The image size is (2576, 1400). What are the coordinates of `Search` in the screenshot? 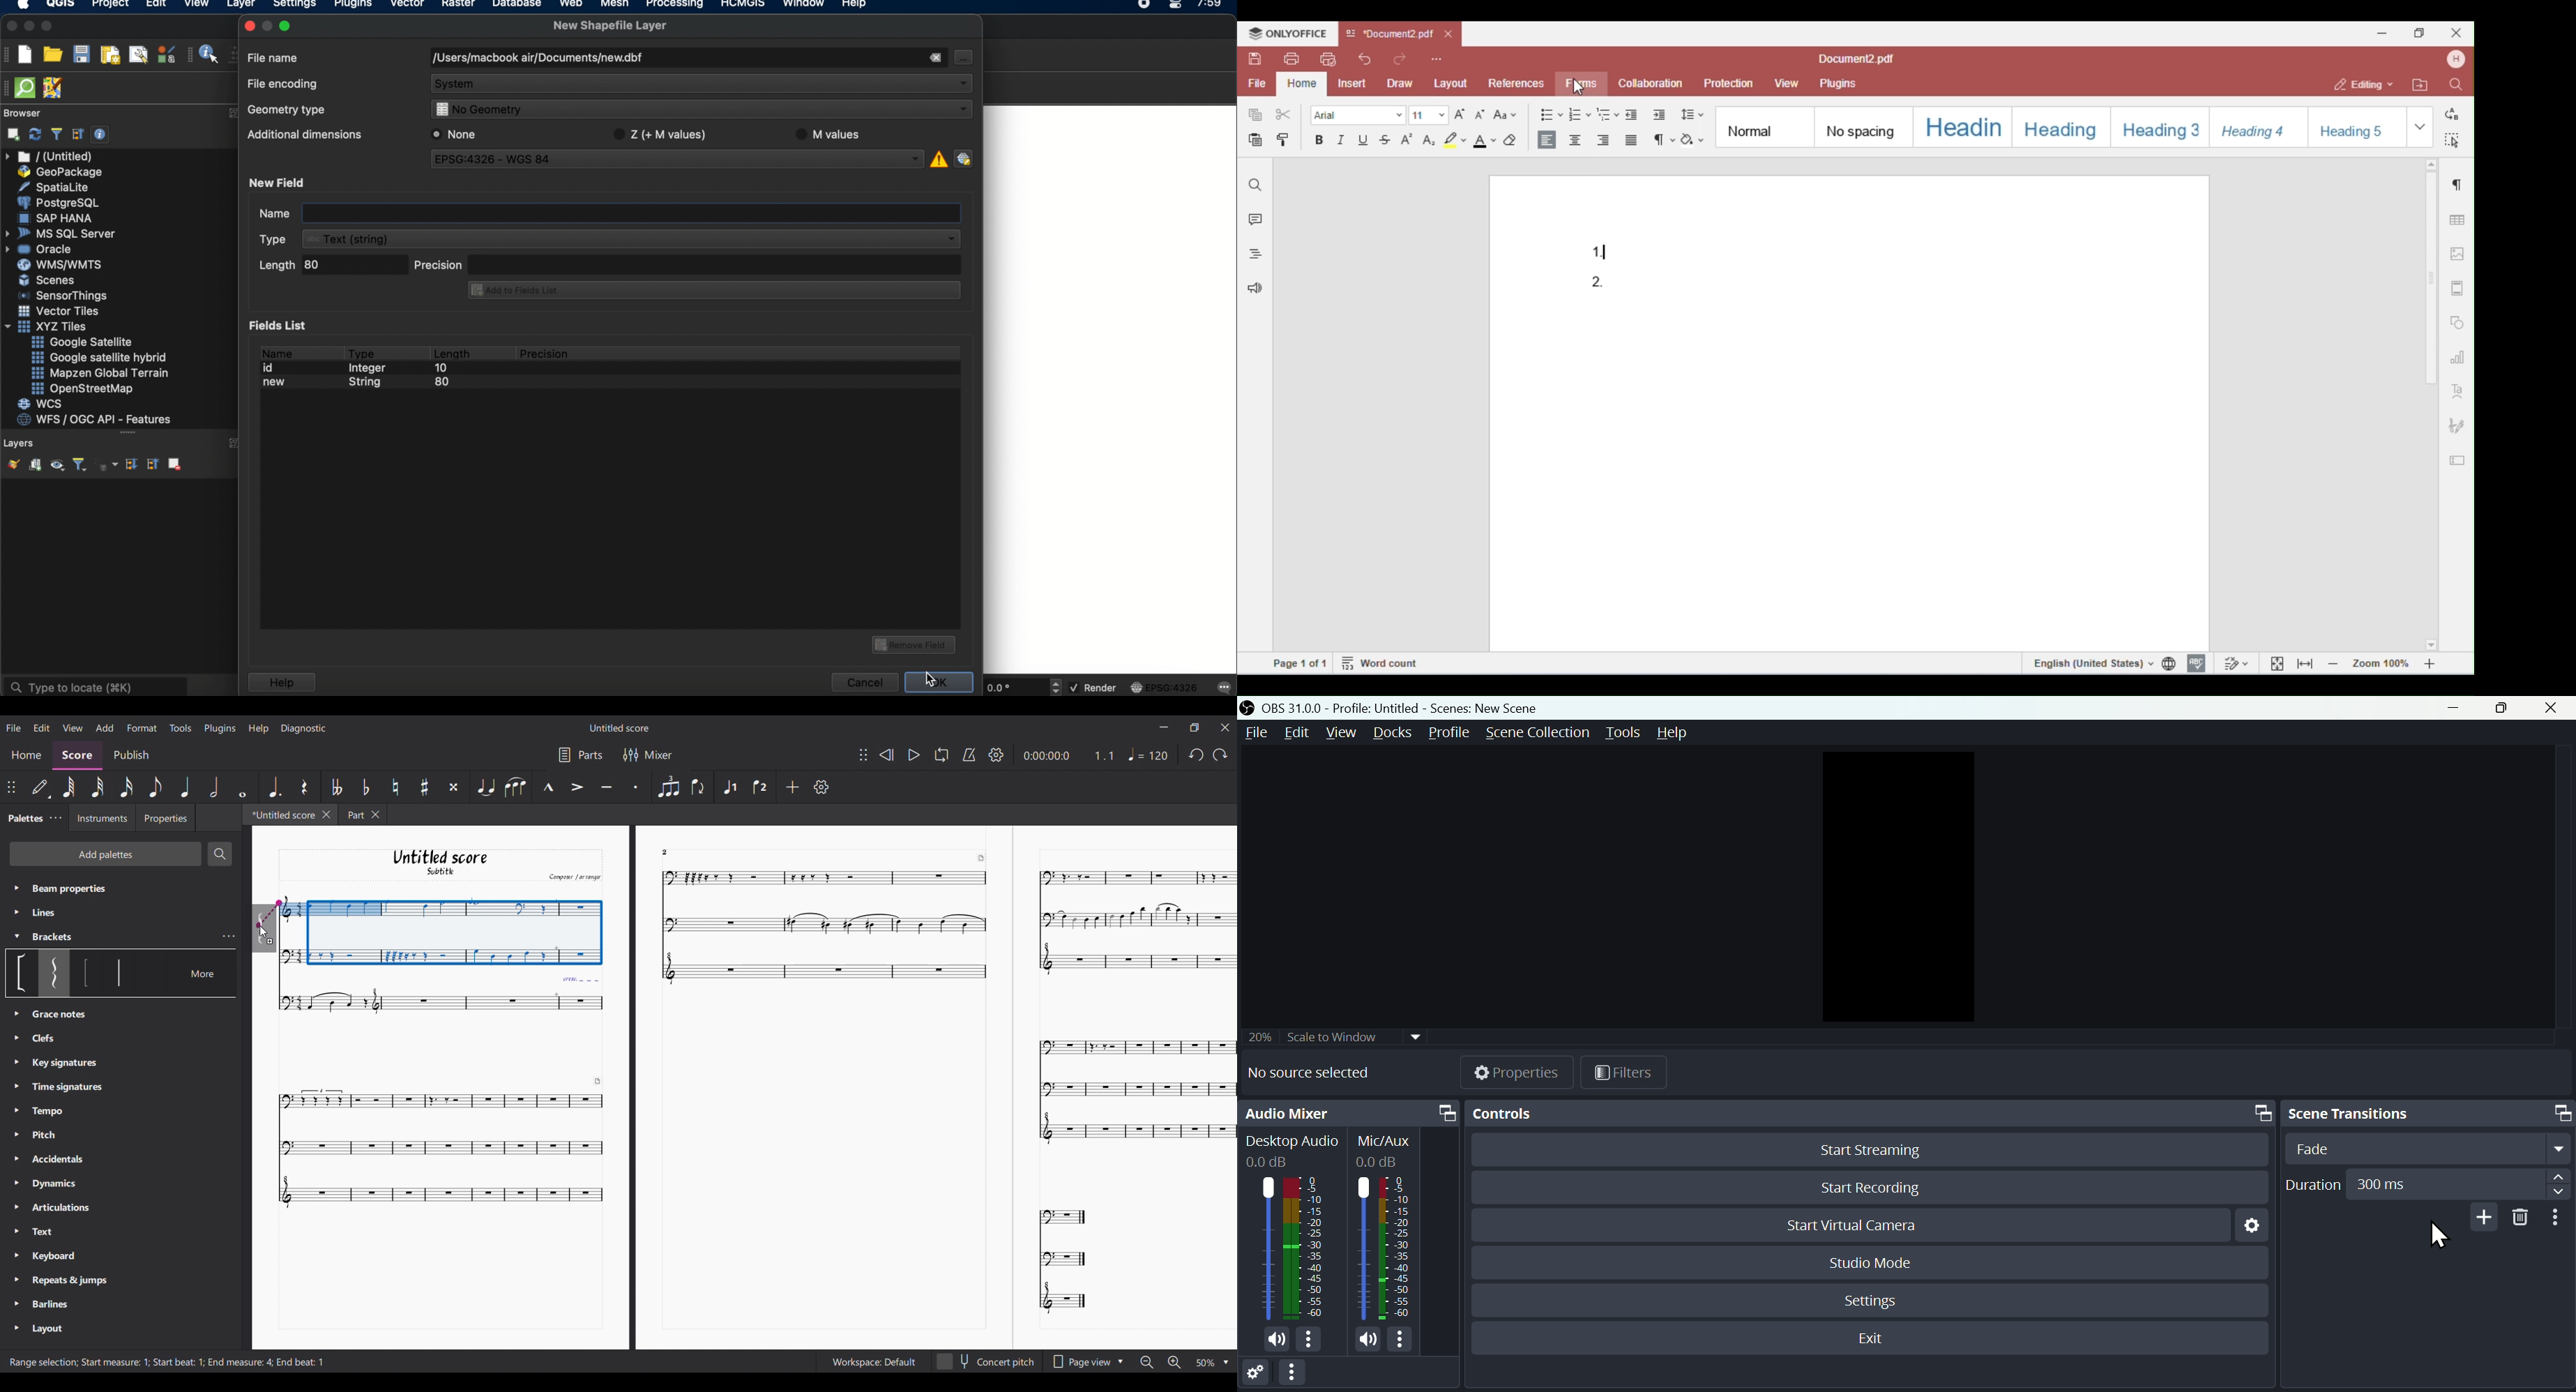 It's located at (220, 854).